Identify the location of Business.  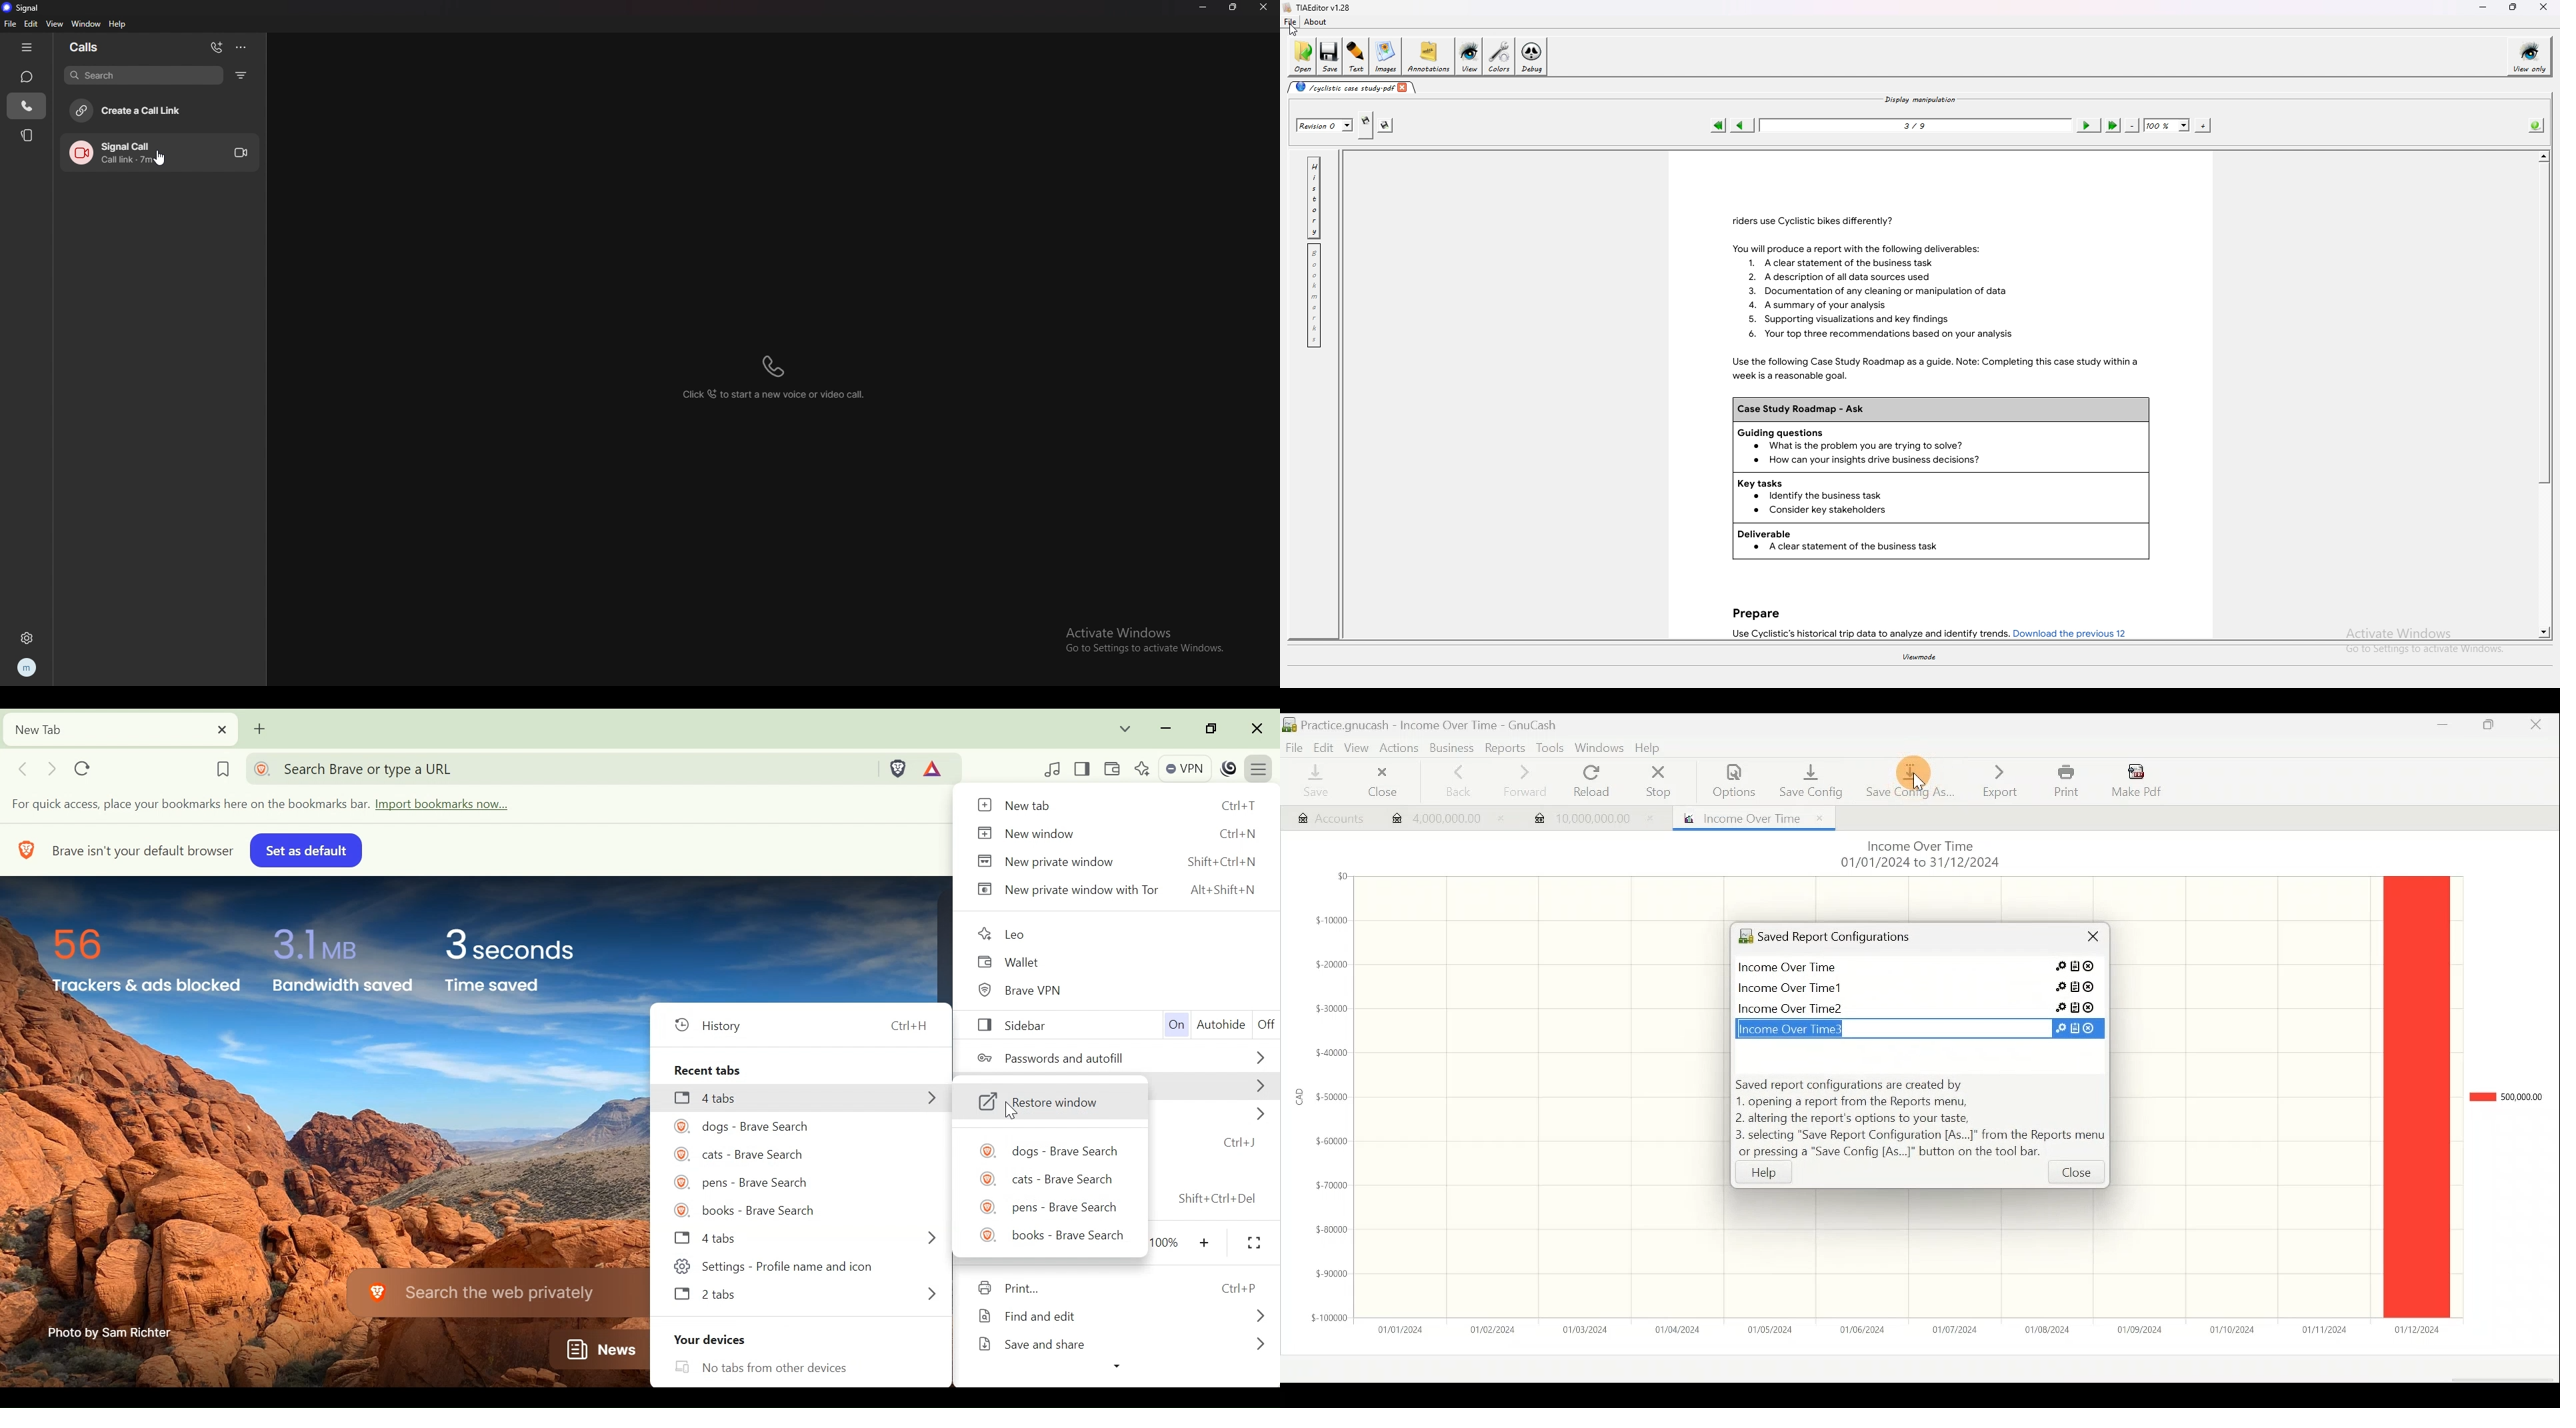
(1452, 749).